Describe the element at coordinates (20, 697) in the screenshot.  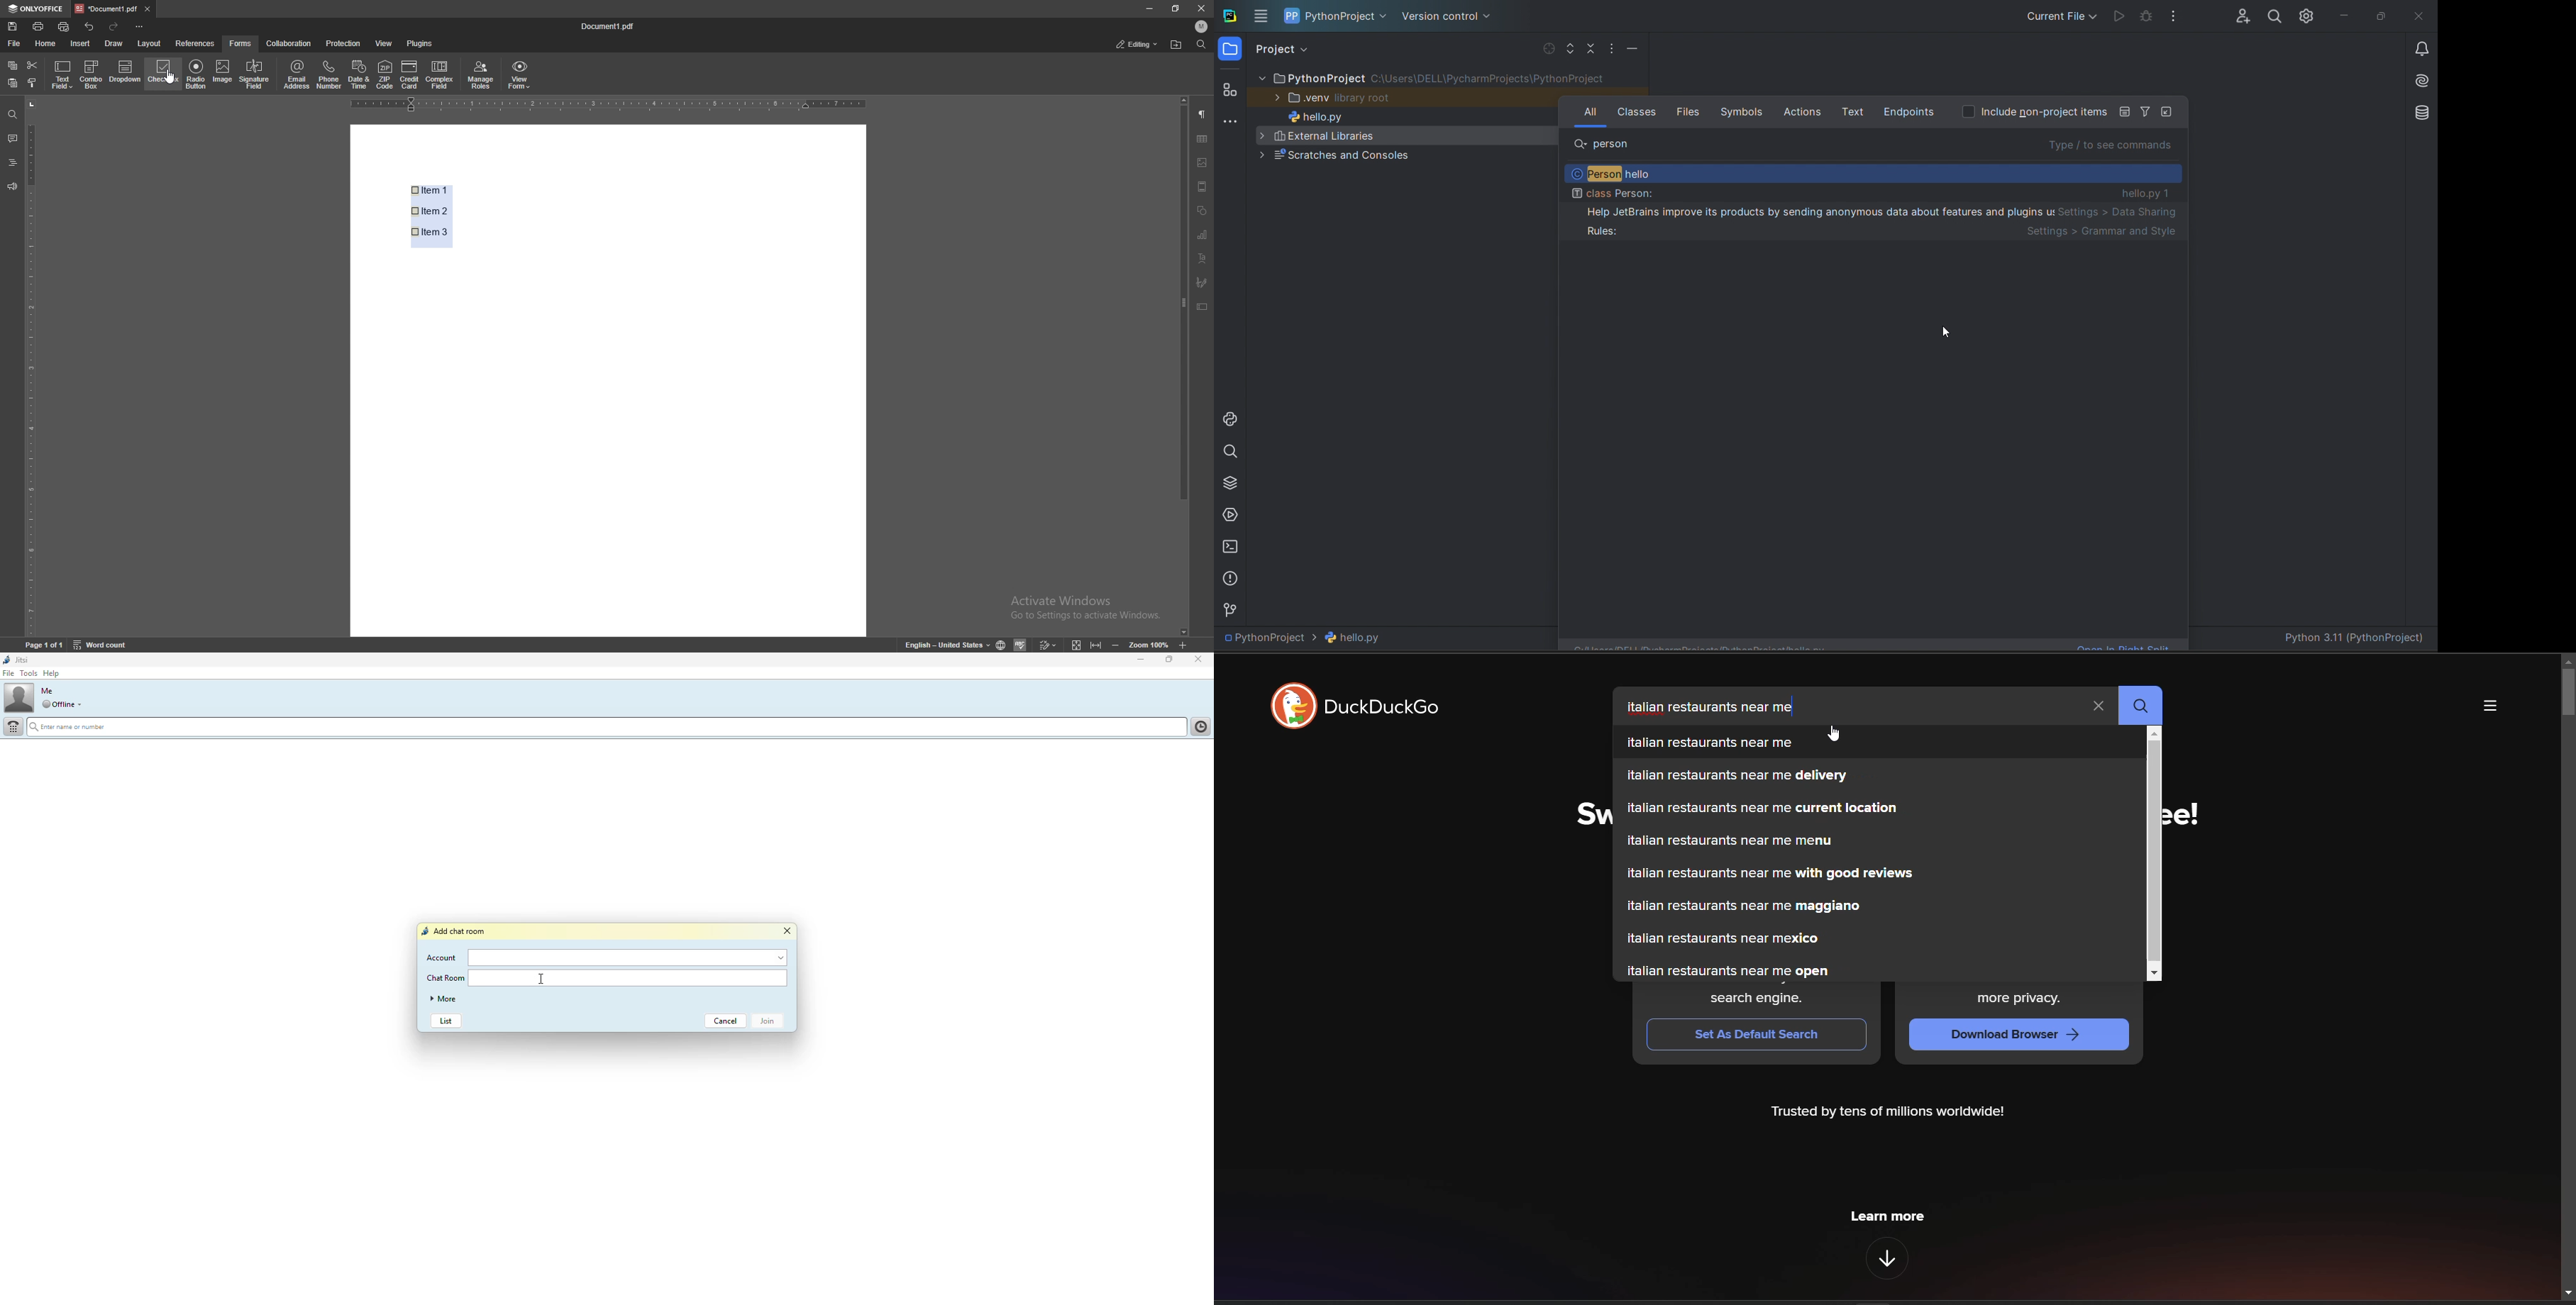
I see `profile` at that location.